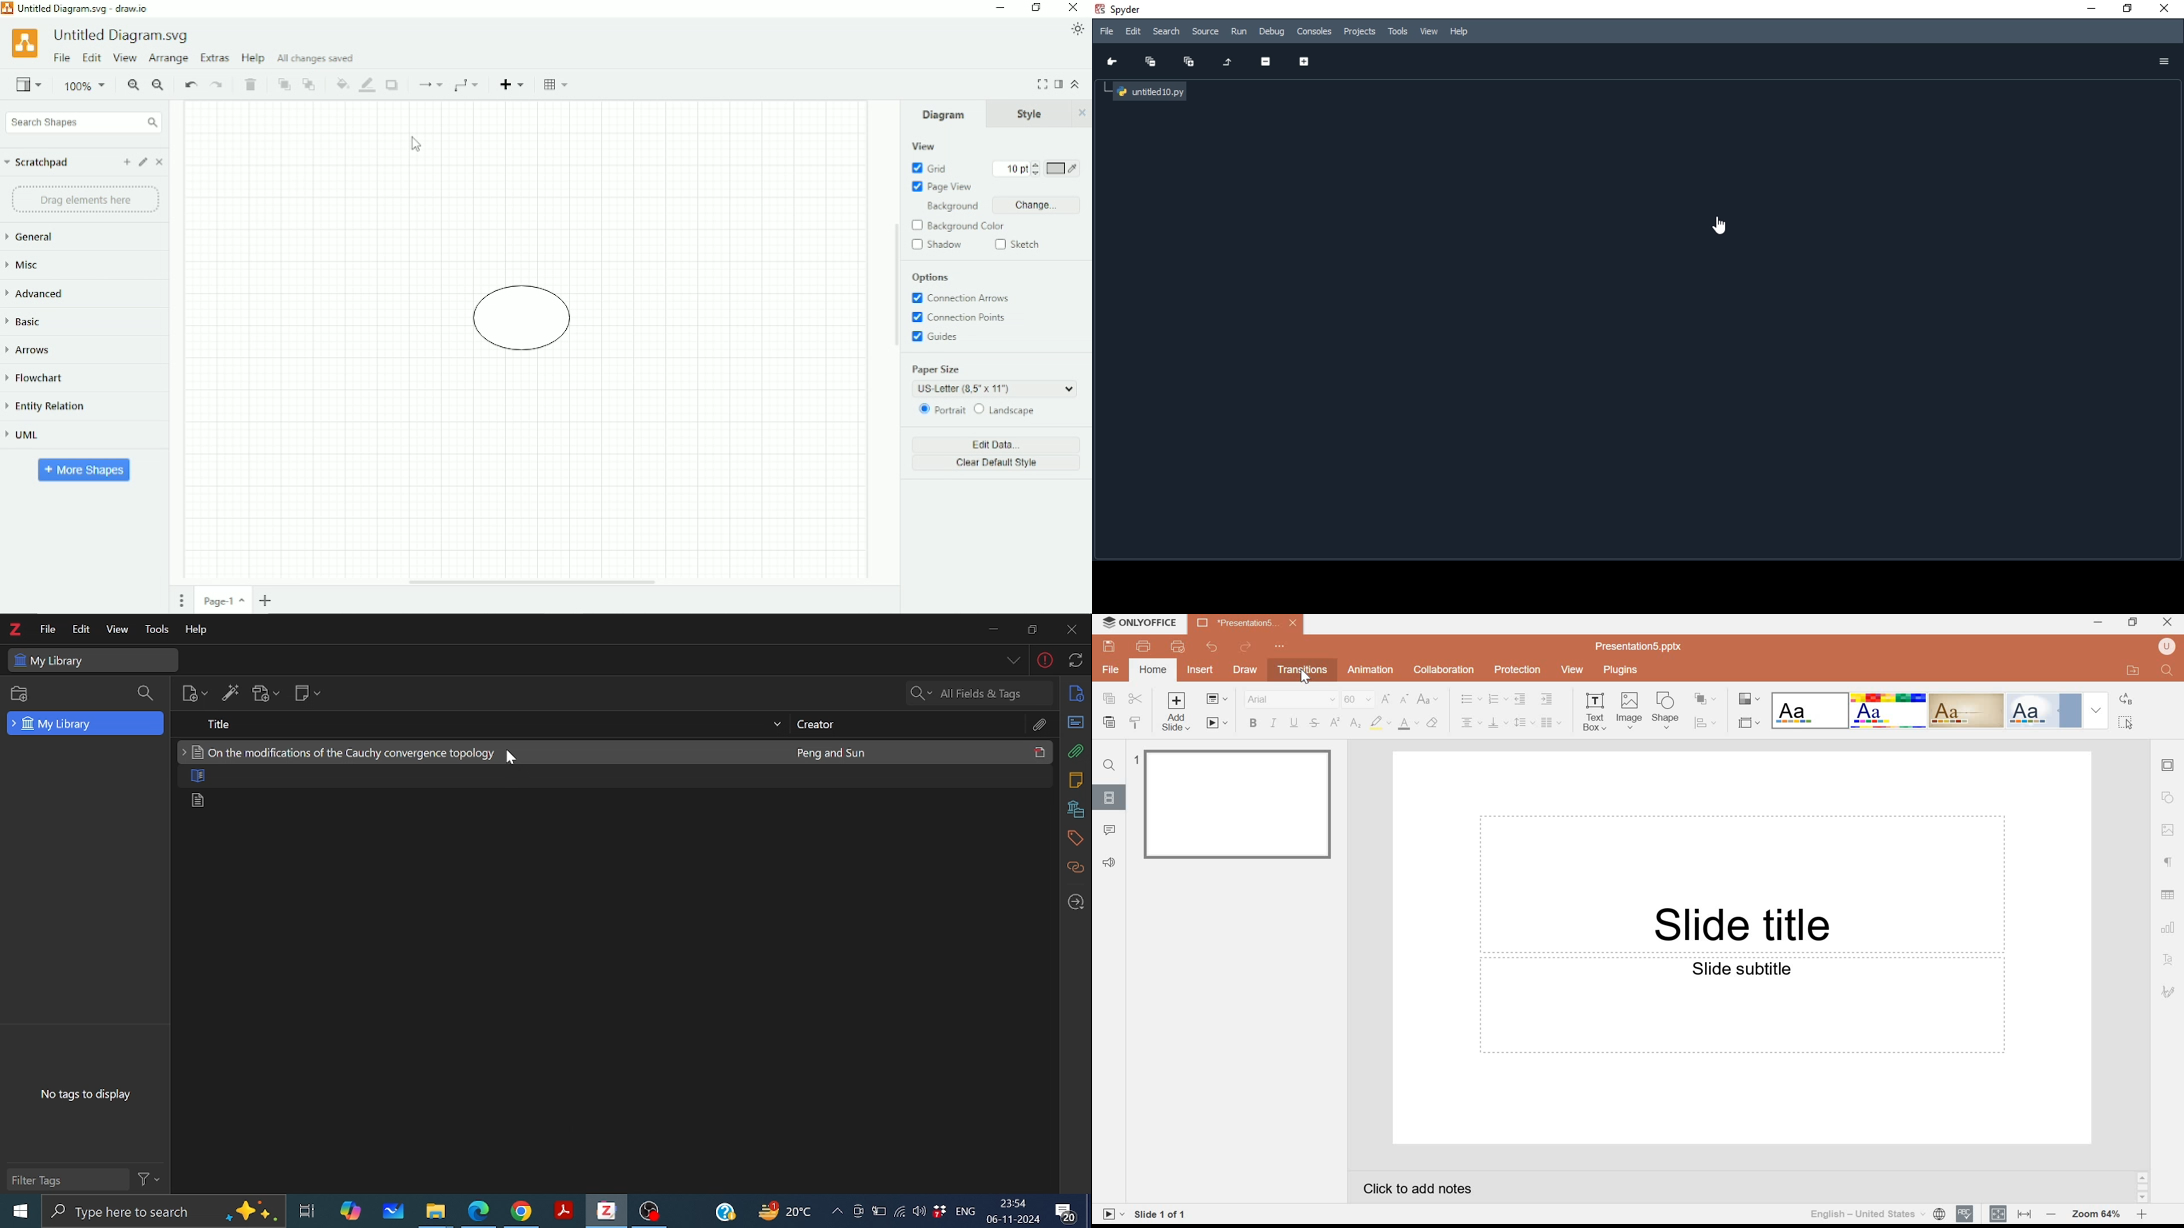 Image resolution: width=2184 pixels, height=1232 pixels. Describe the element at coordinates (1747, 723) in the screenshot. I see `select slide size` at that location.